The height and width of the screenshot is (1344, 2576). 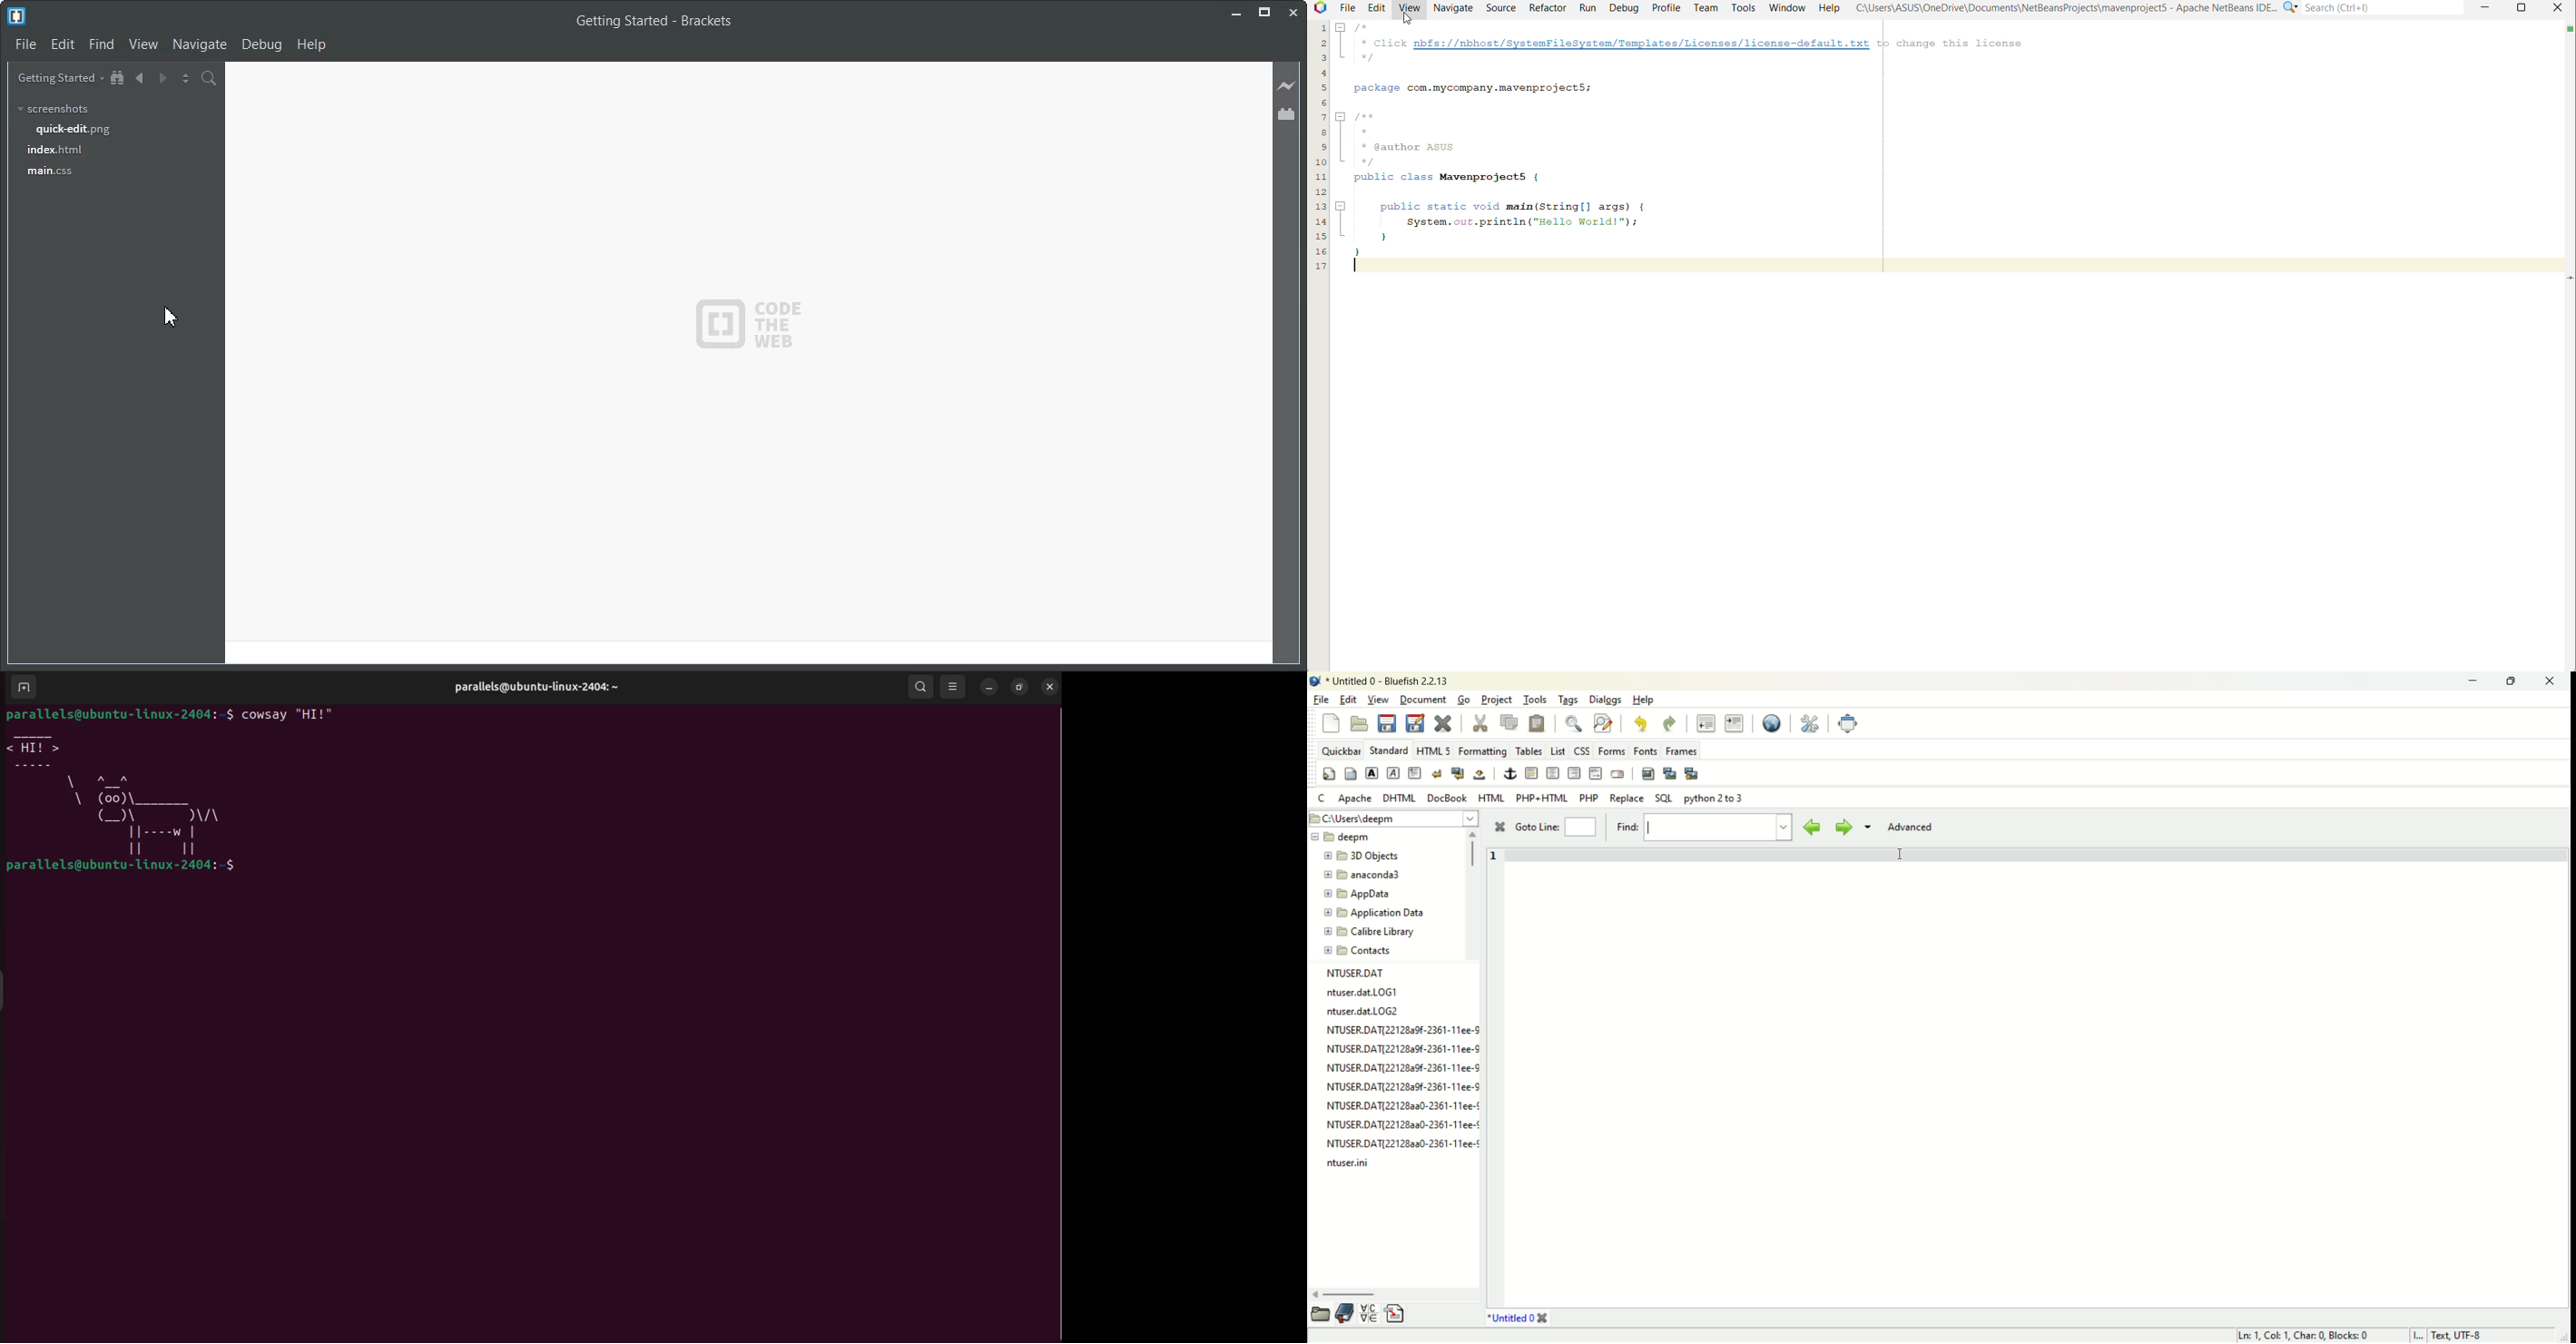 I want to click on advance find and replace, so click(x=1603, y=722).